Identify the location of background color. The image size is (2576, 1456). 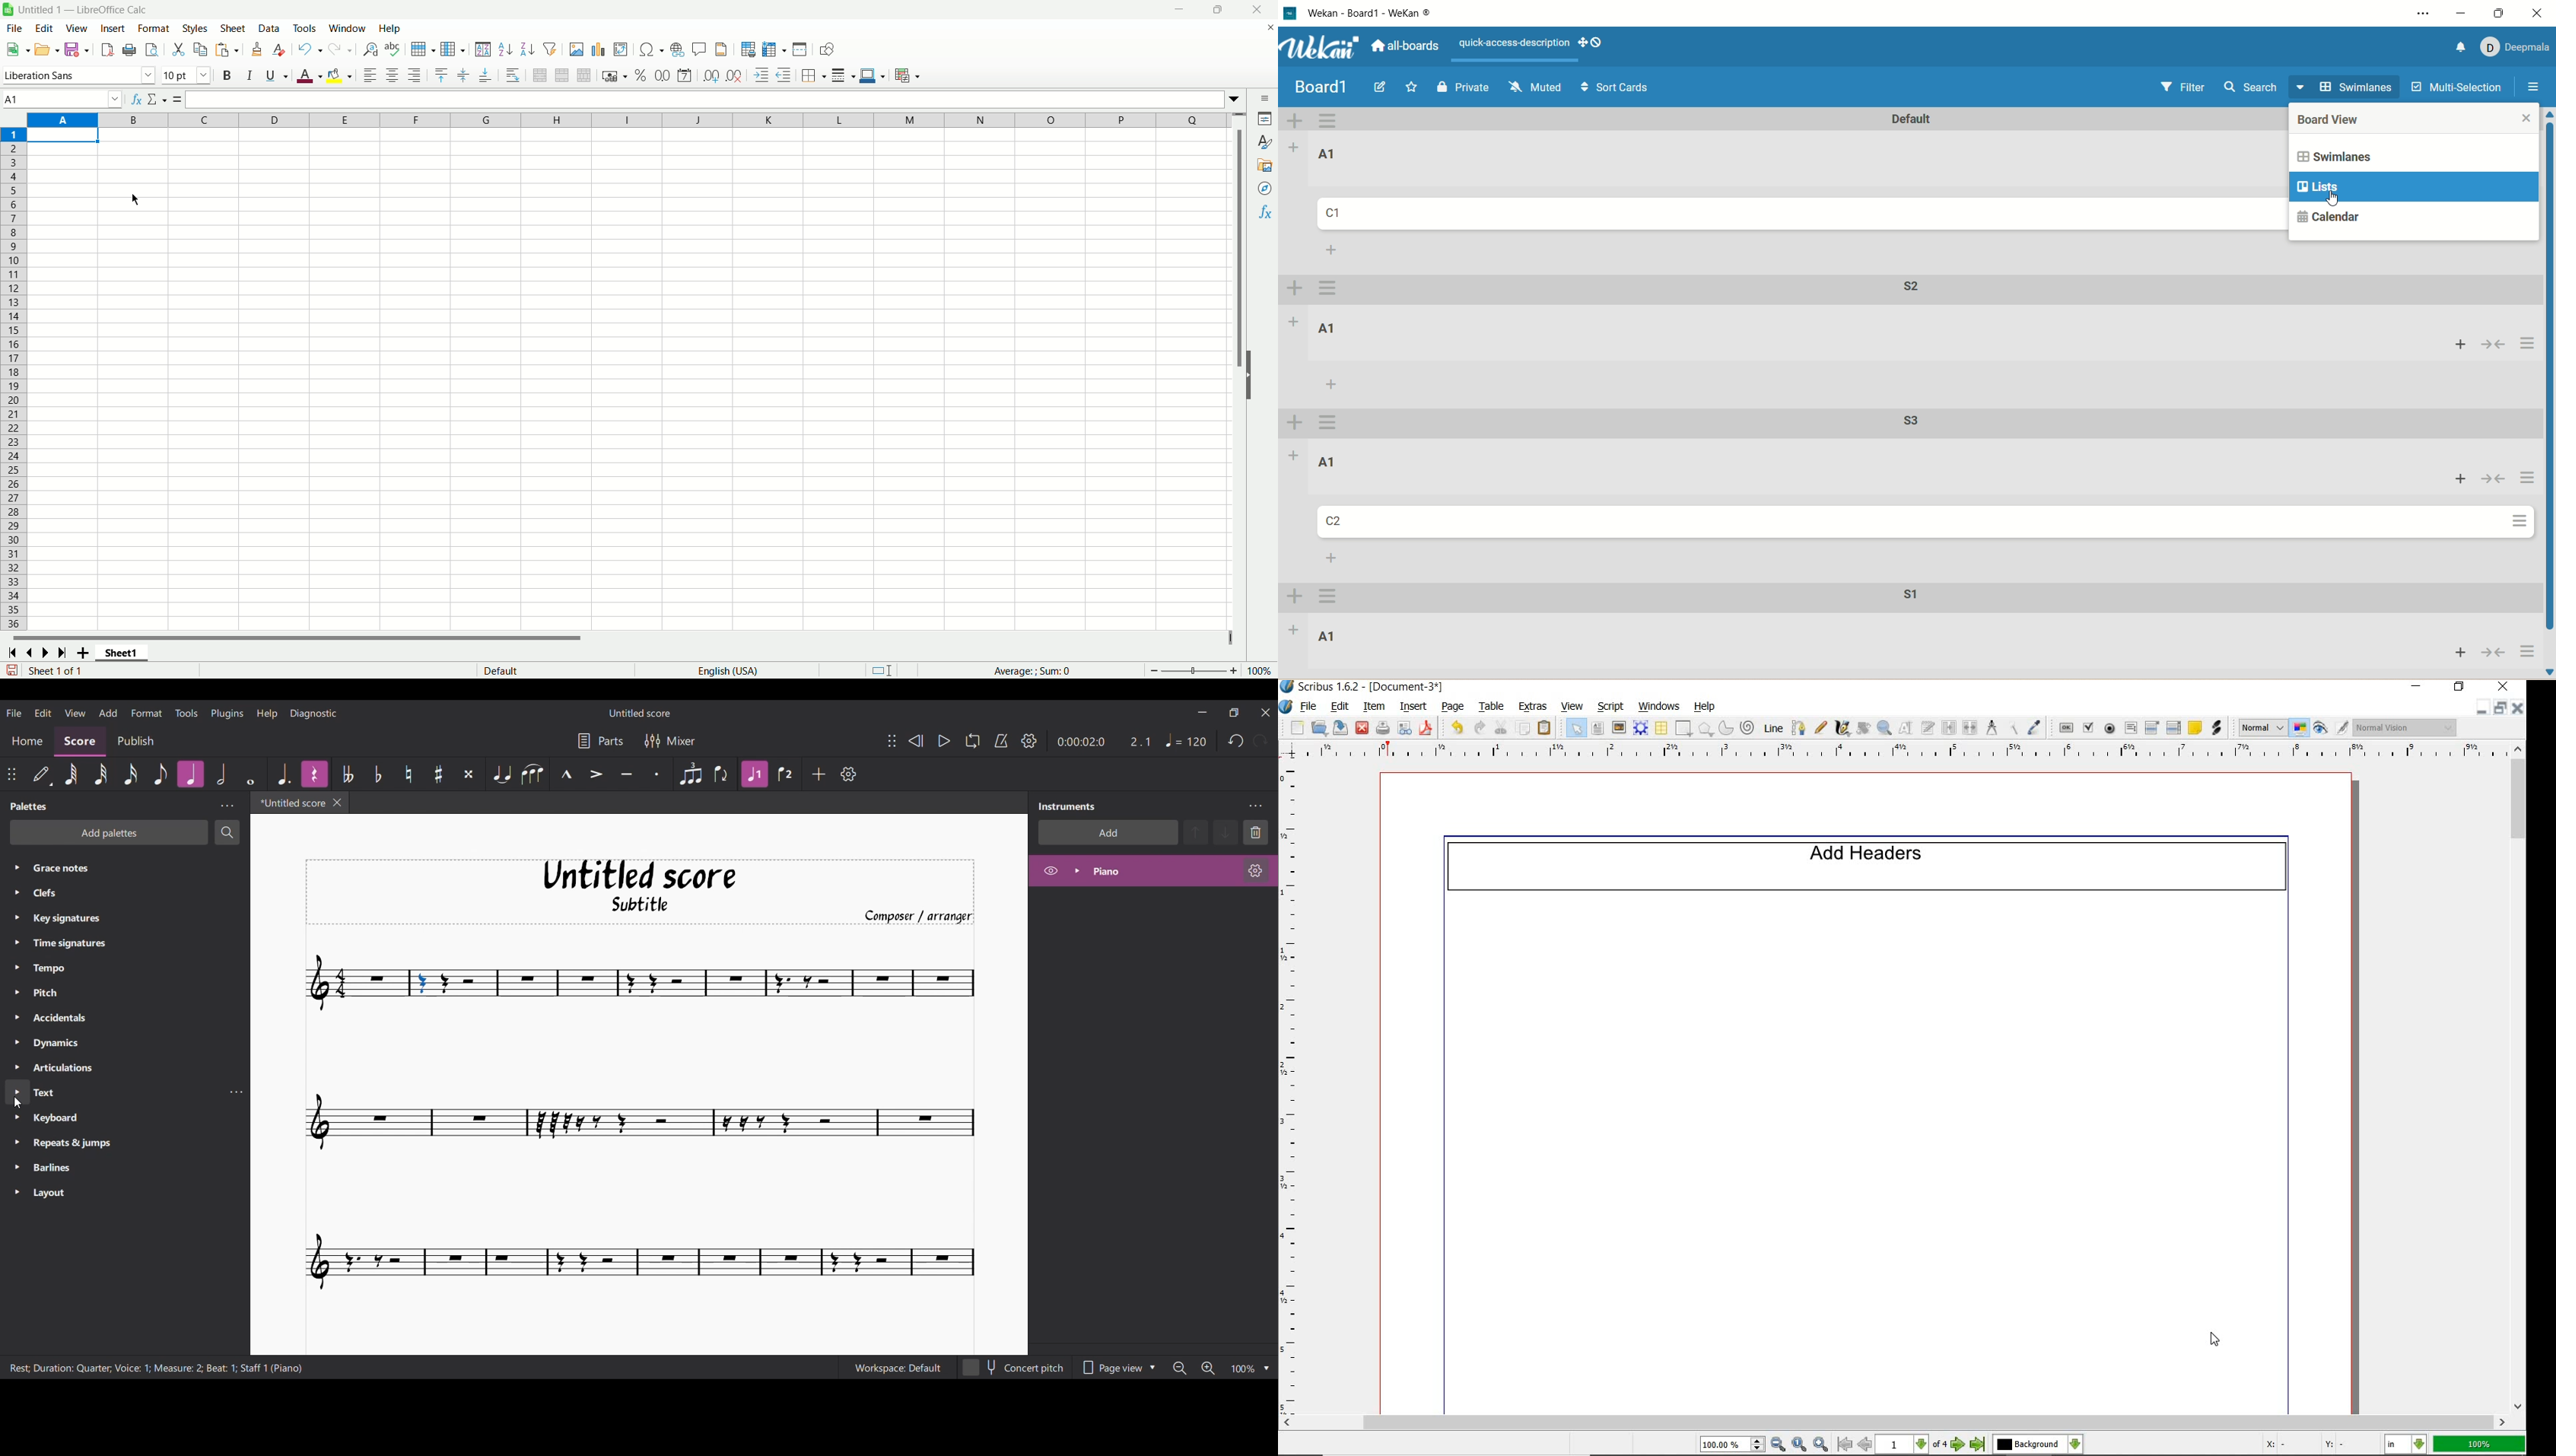
(339, 75).